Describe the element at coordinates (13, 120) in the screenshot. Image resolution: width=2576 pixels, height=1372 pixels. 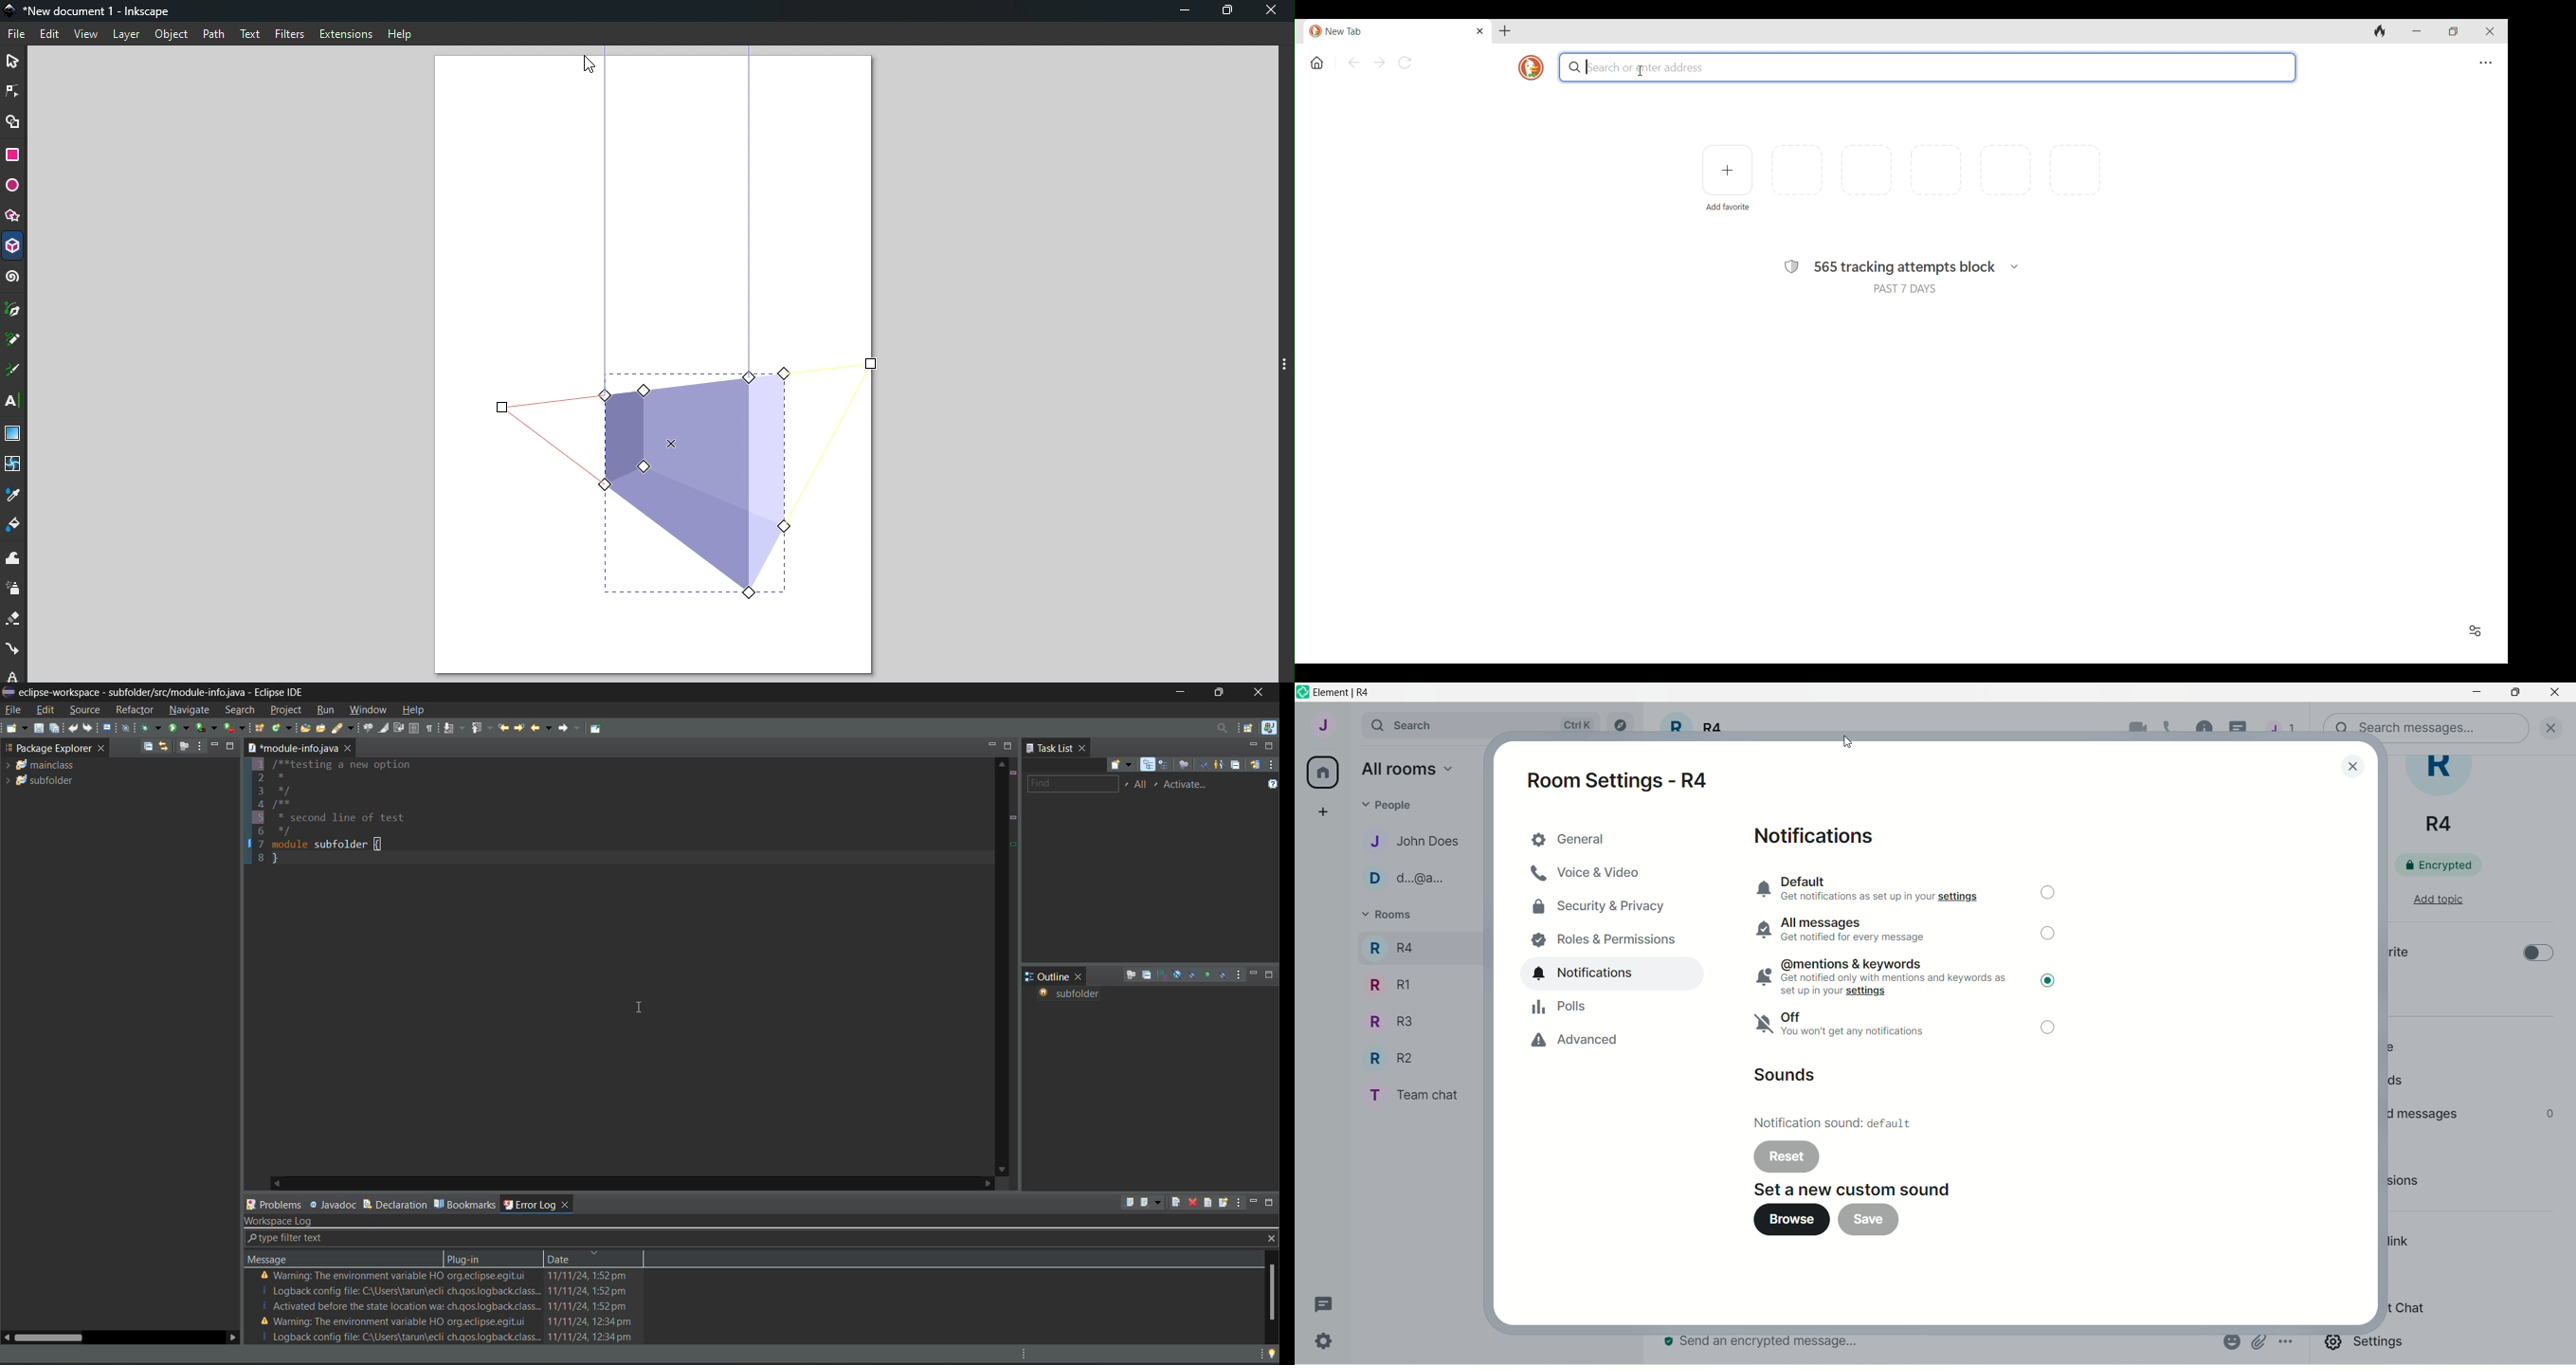
I see `Shape builder tool` at that location.